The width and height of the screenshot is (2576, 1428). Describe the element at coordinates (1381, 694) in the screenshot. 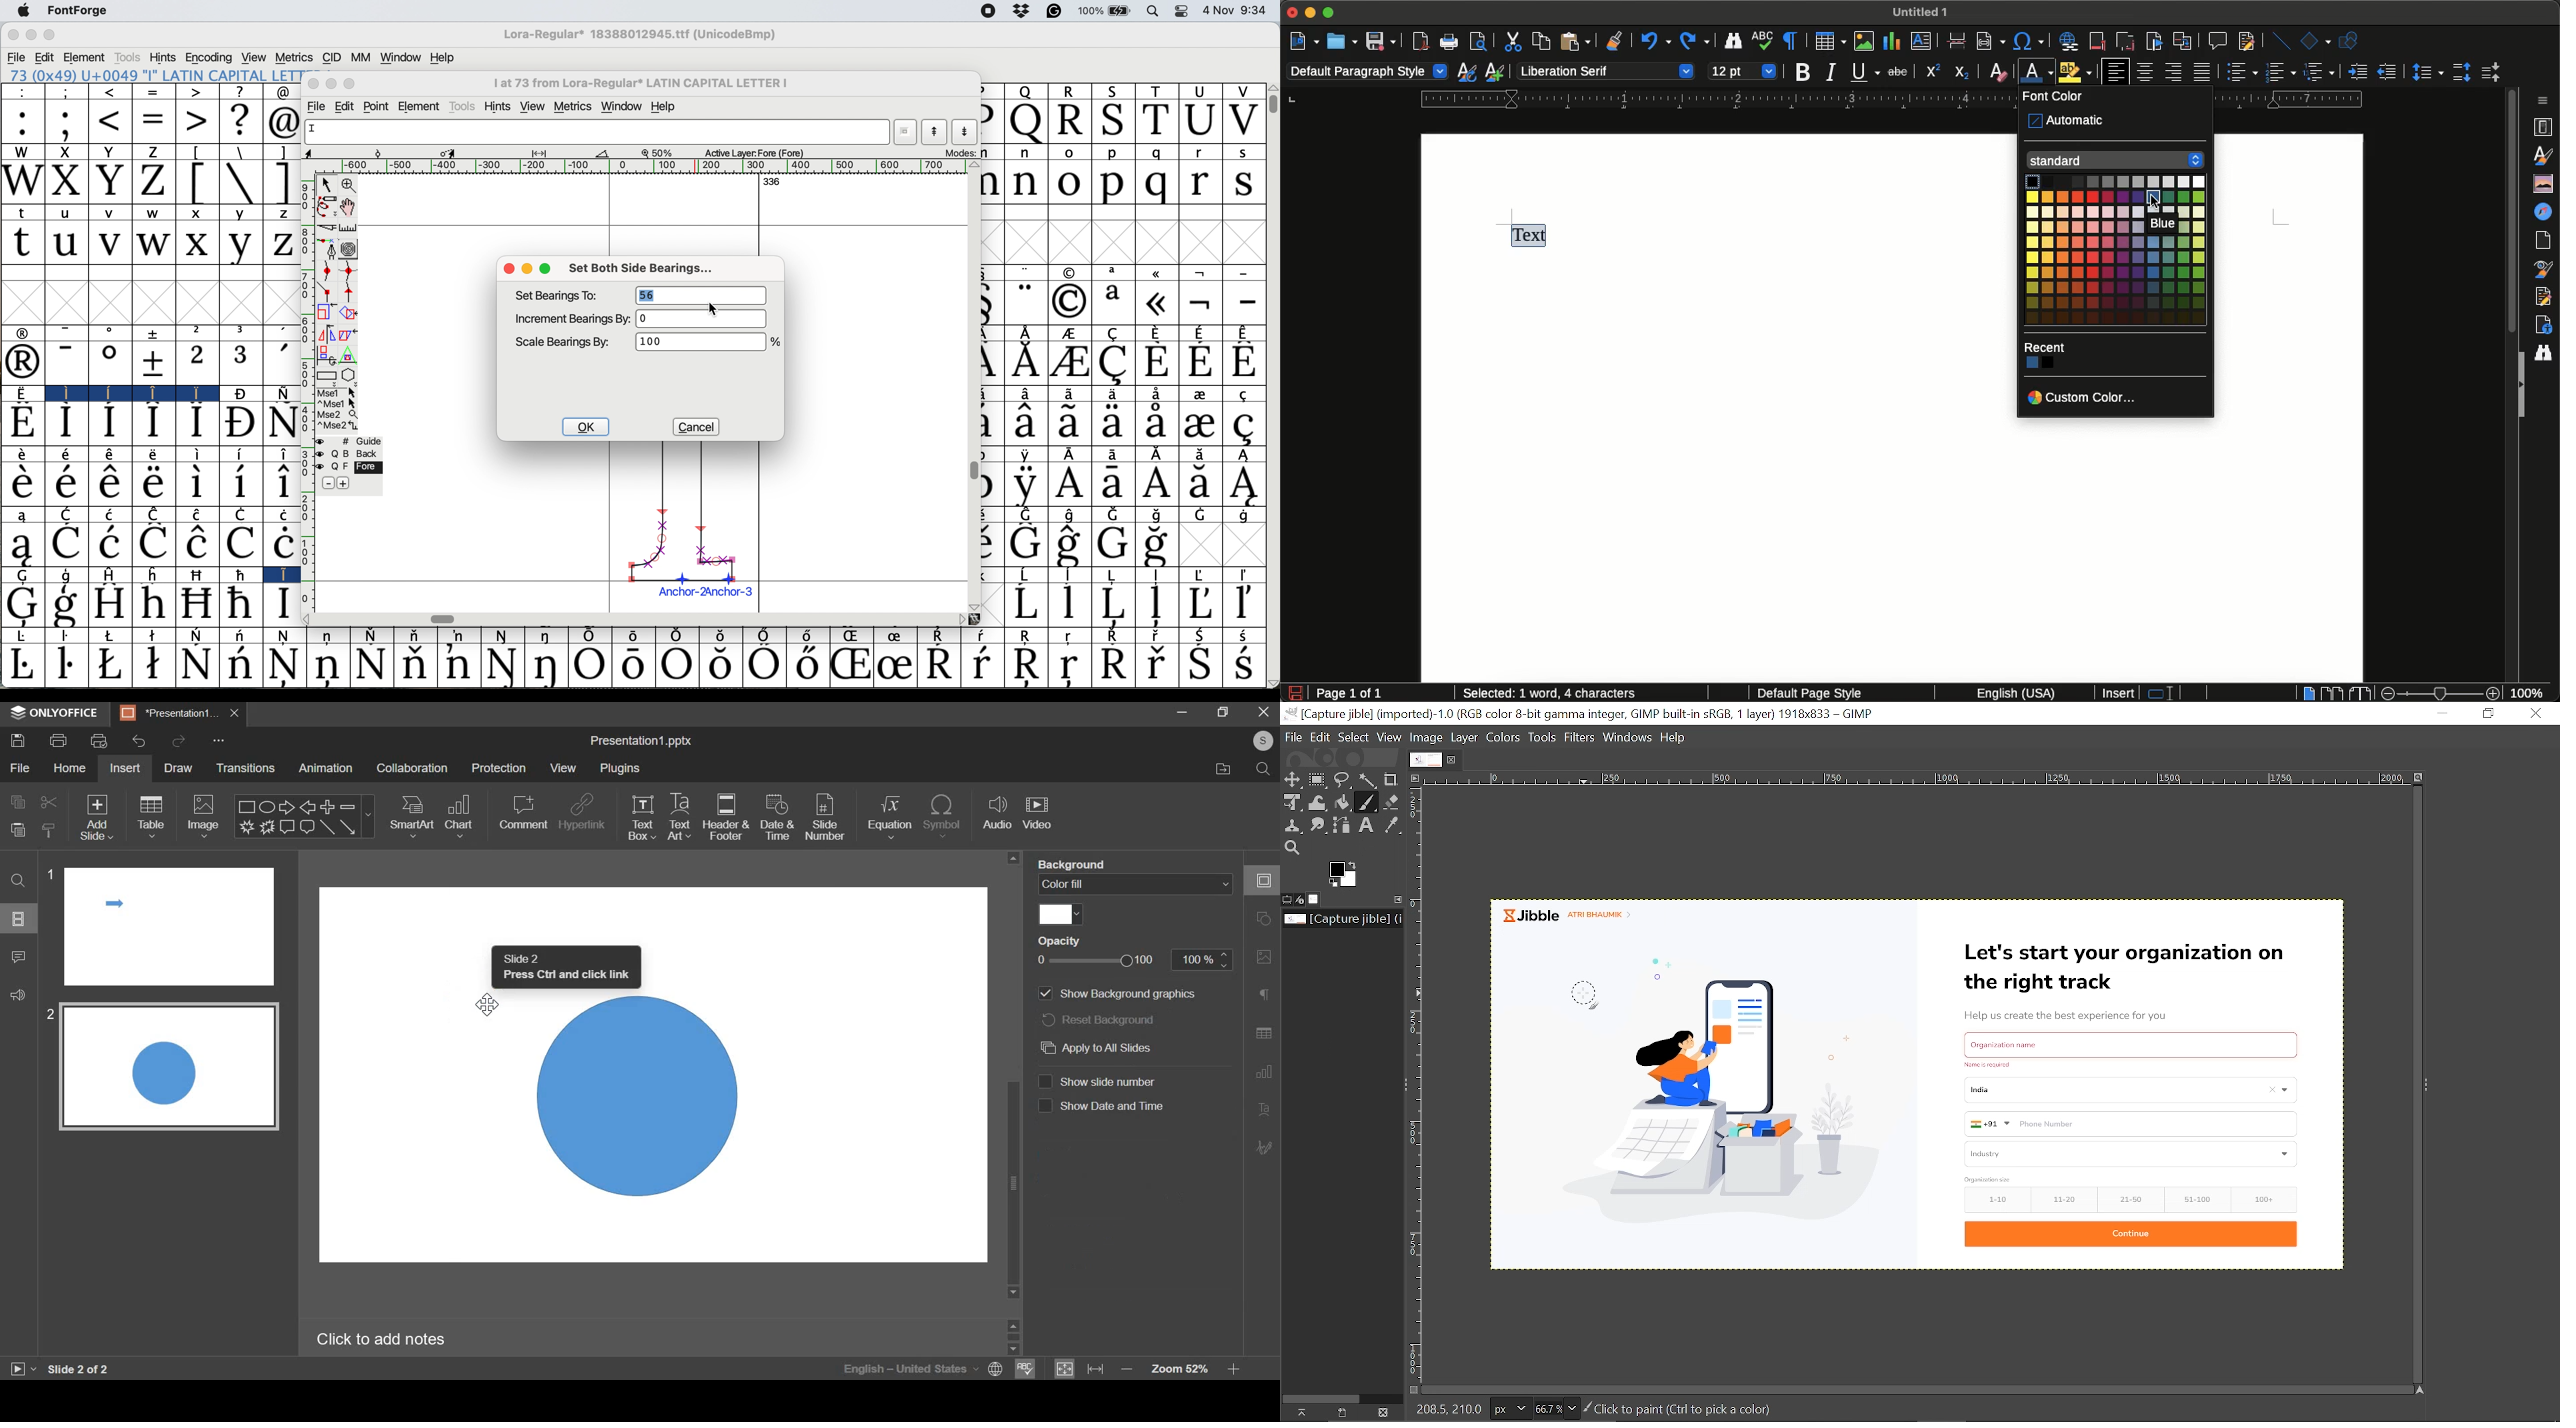

I see `Page count` at that location.